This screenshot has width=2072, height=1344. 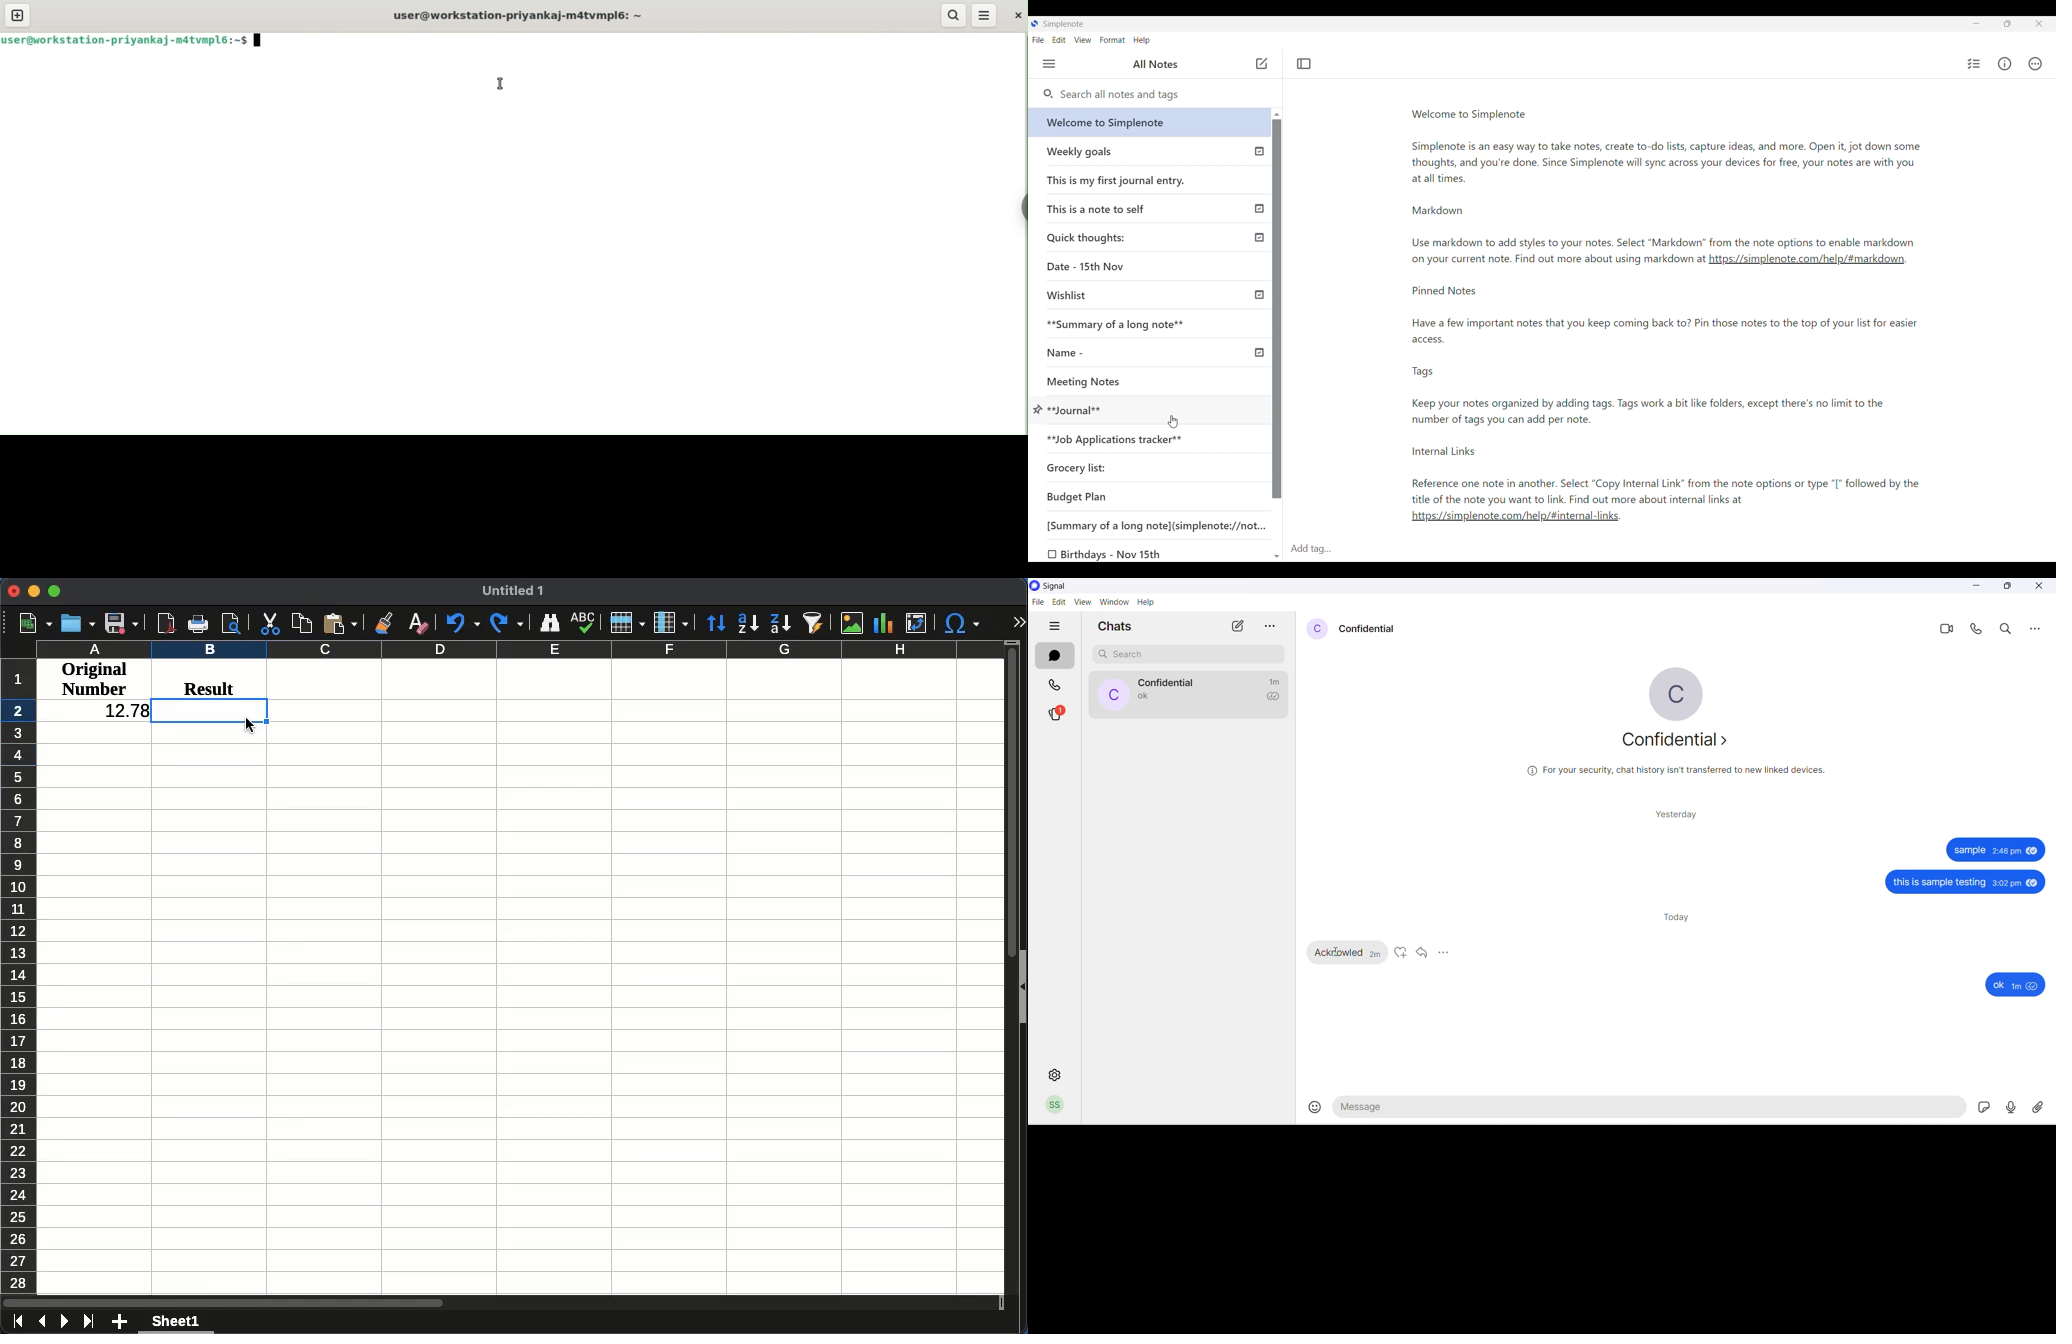 What do you see at coordinates (120, 1321) in the screenshot?
I see `add sheet` at bounding box center [120, 1321].